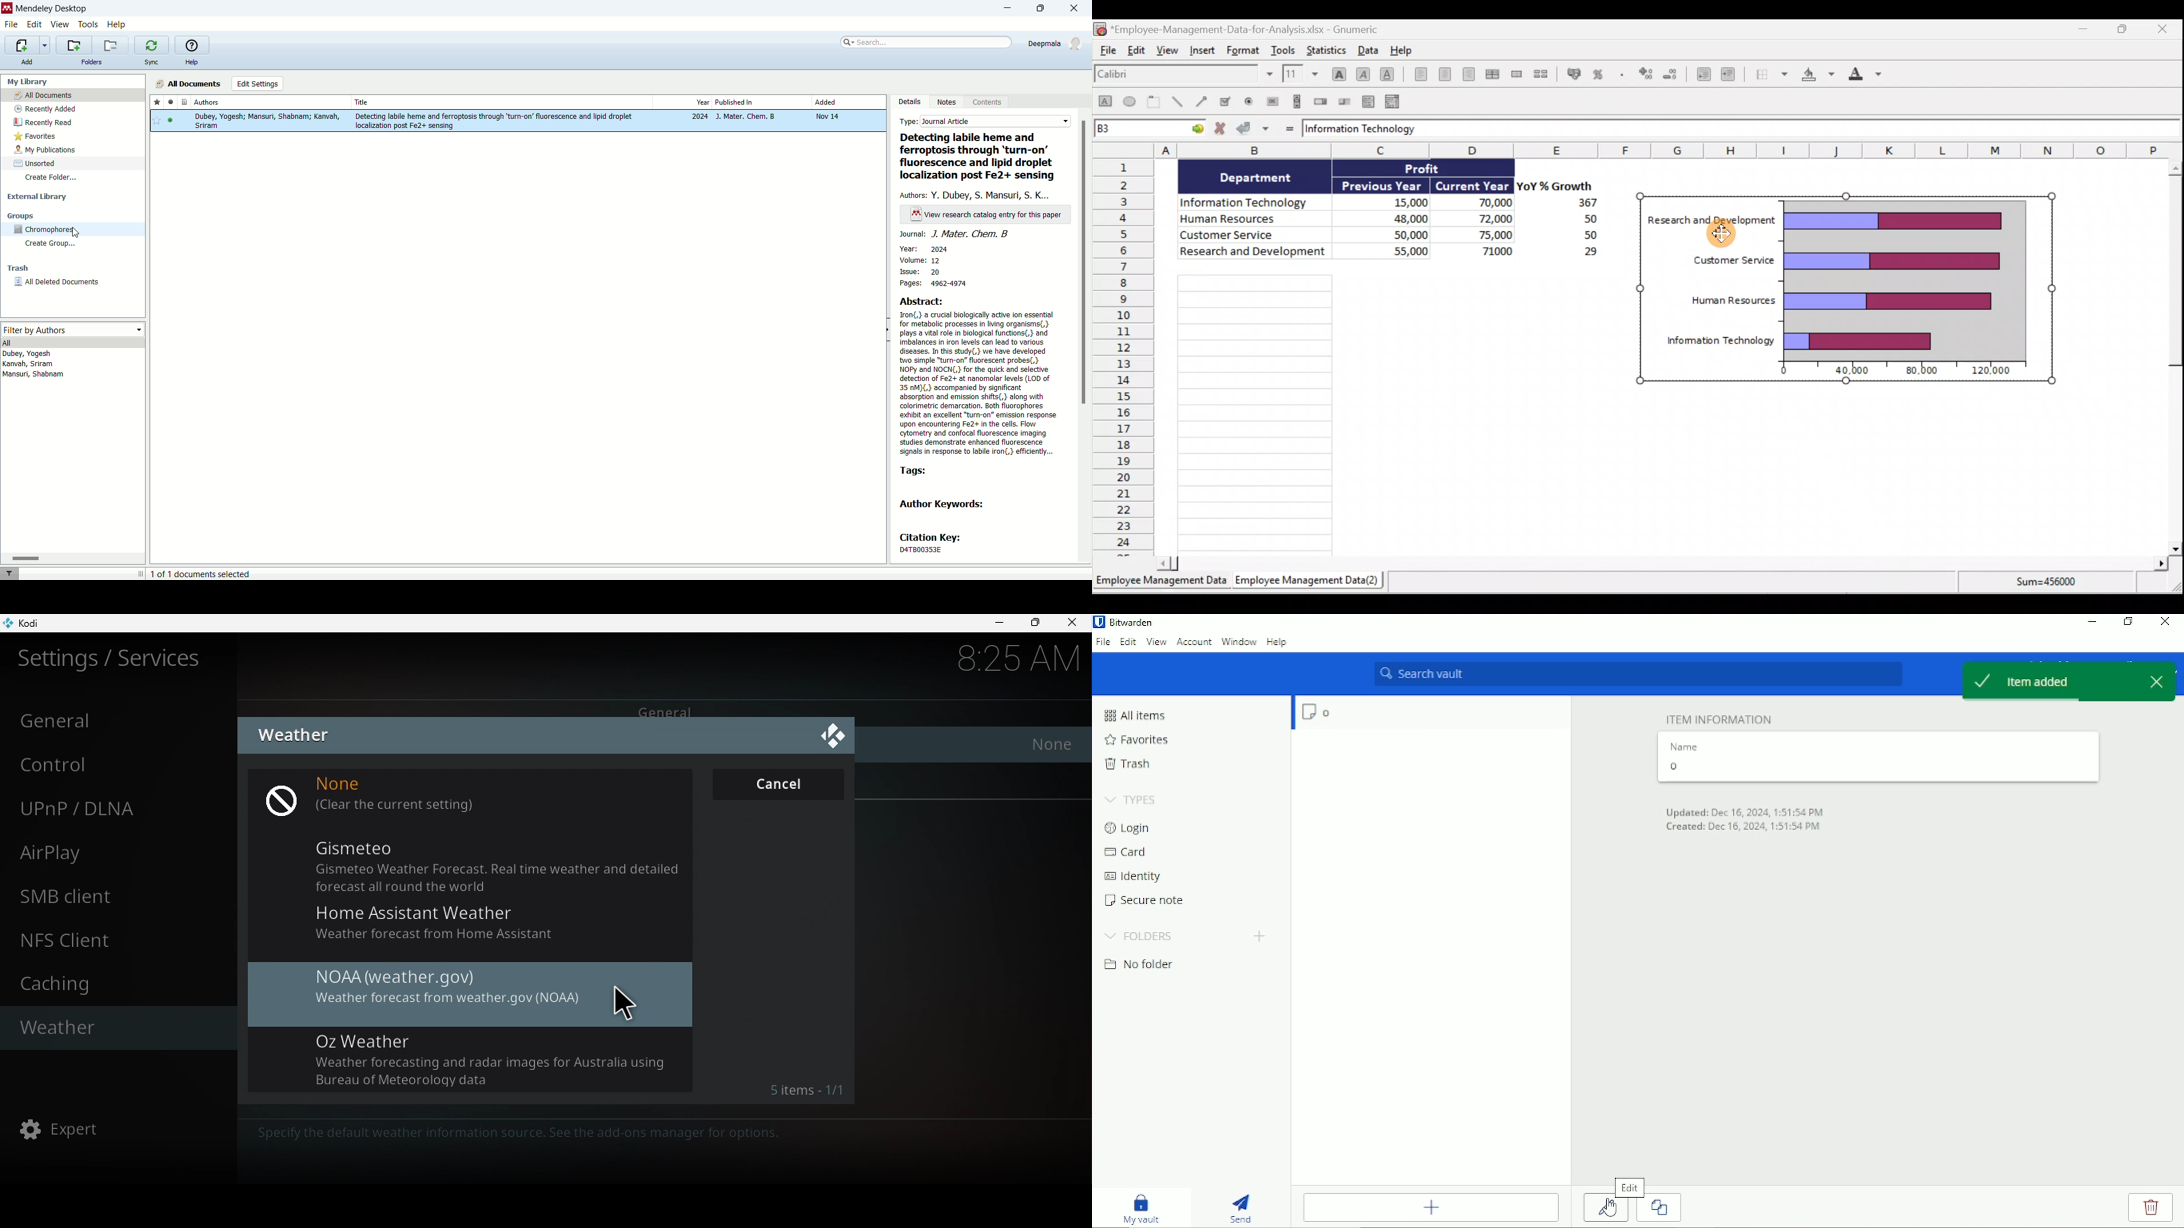 The image size is (2184, 1232). Describe the element at coordinates (1582, 236) in the screenshot. I see `50` at that location.